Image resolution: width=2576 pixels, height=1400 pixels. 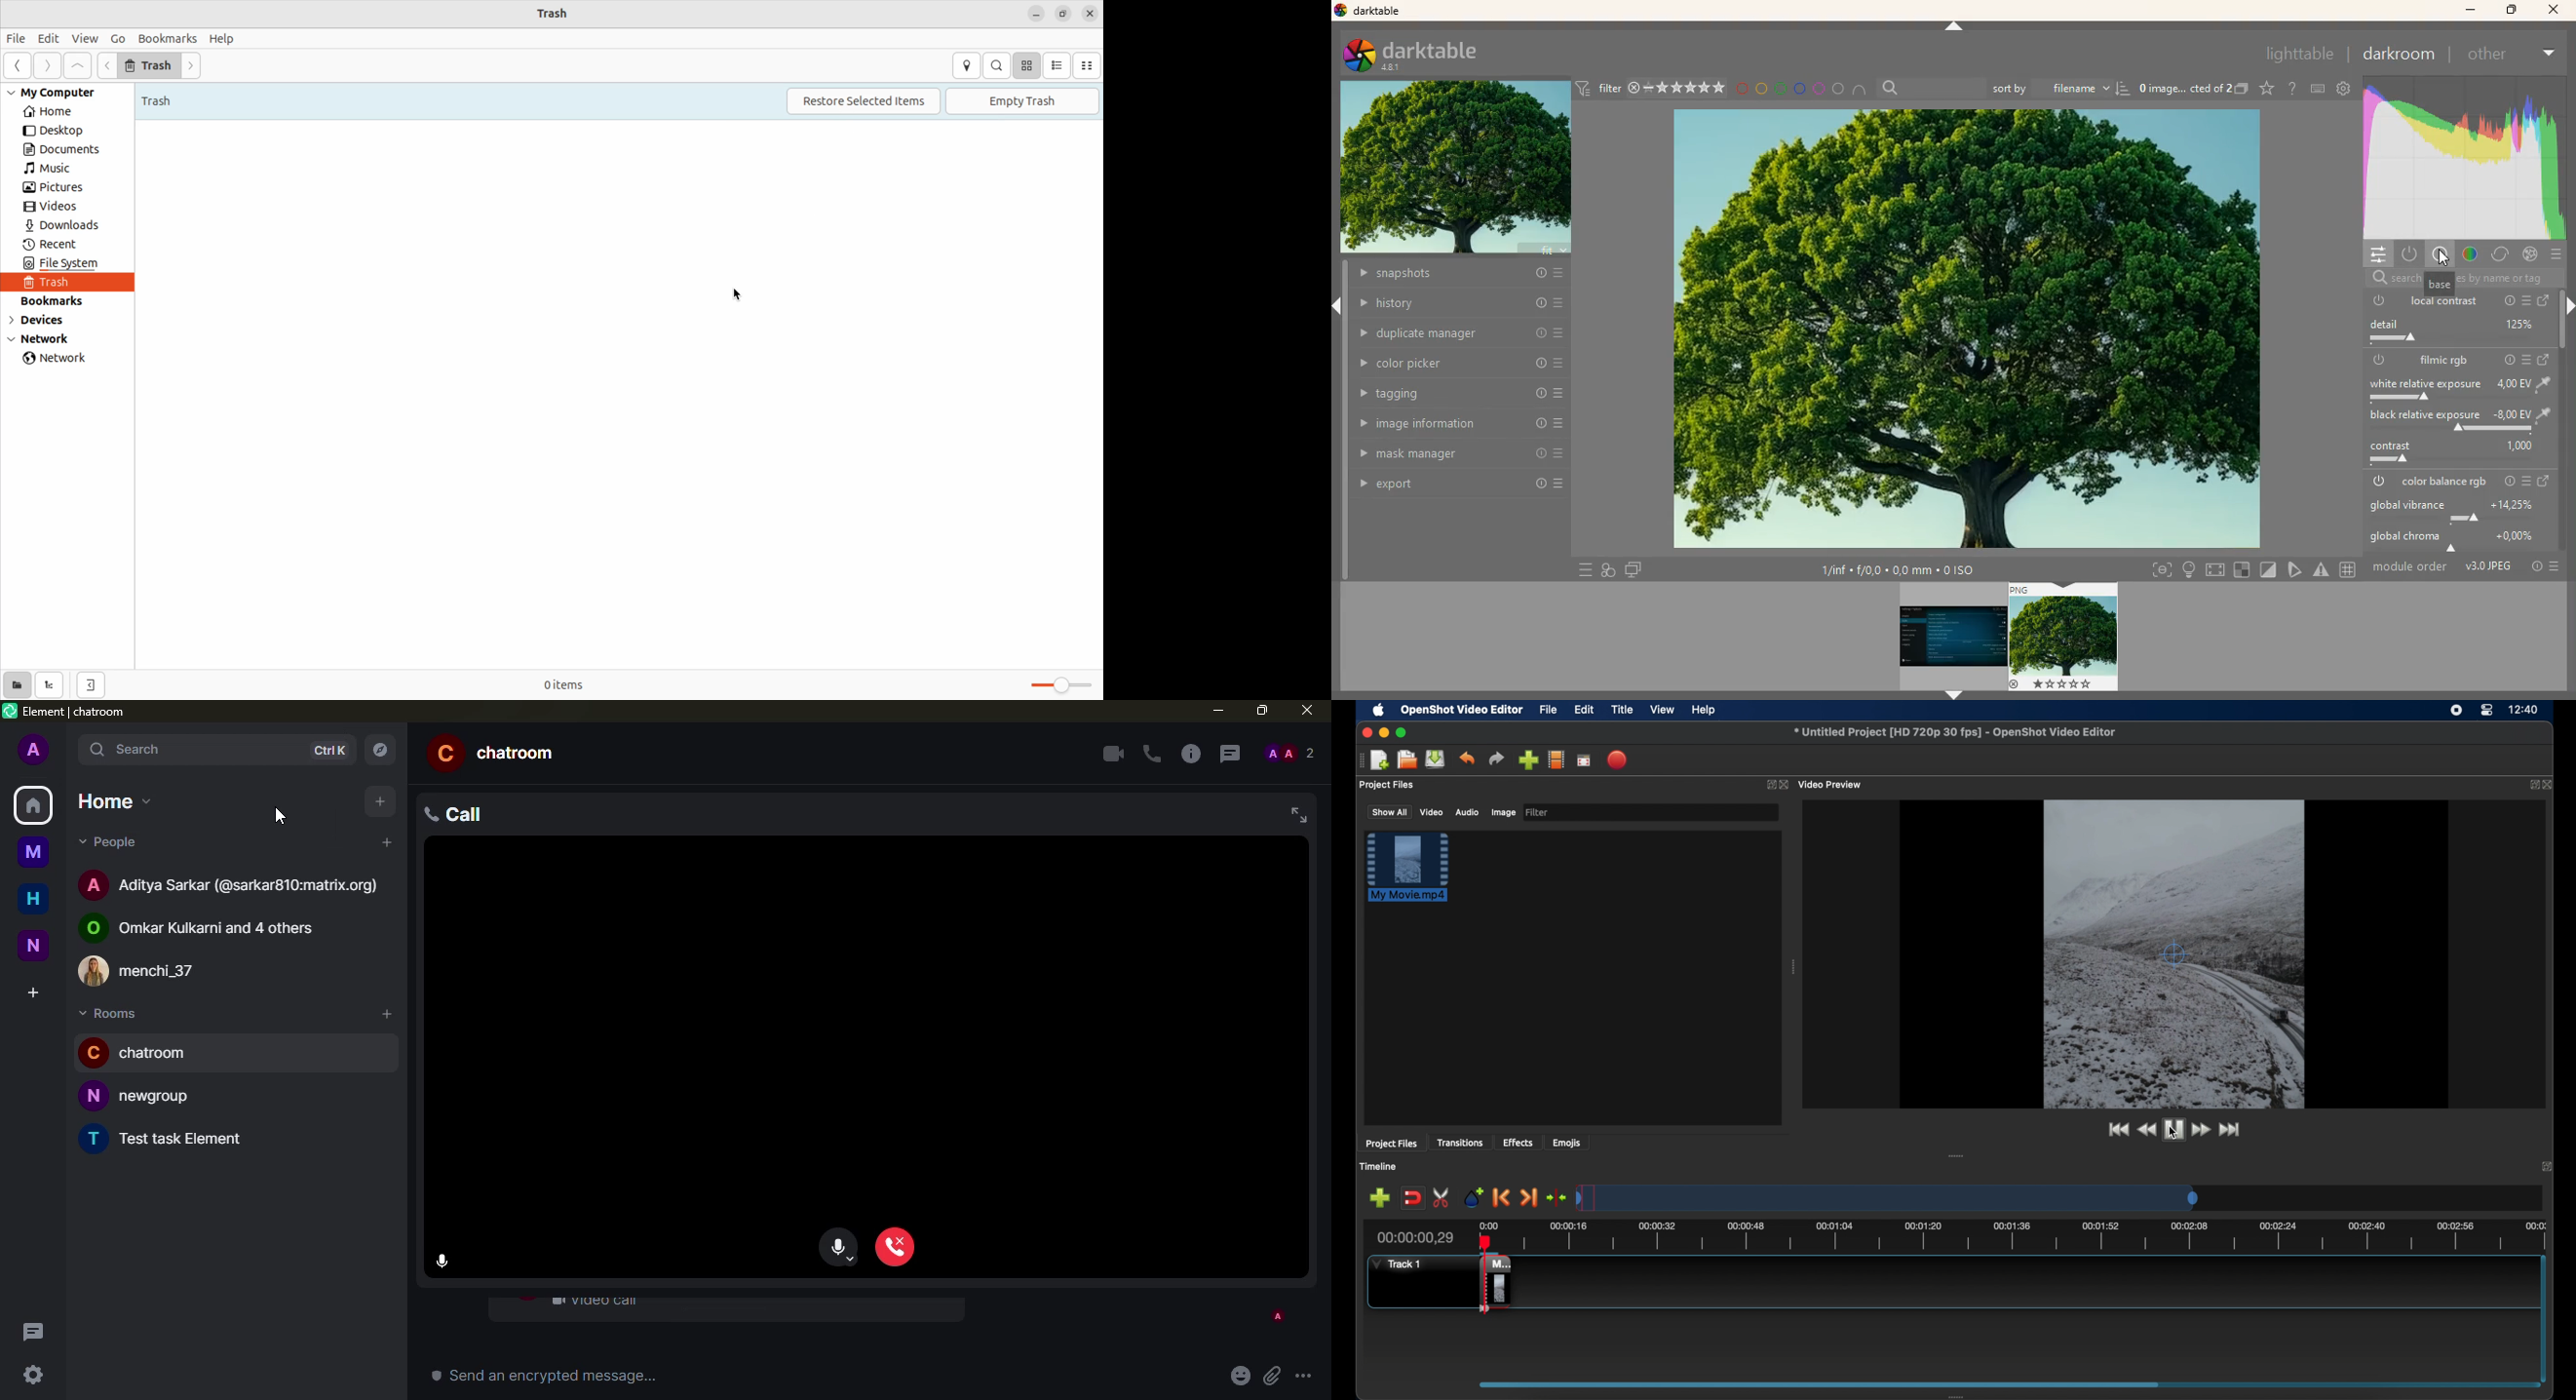 I want to click on hashtag, so click(x=2350, y=570).